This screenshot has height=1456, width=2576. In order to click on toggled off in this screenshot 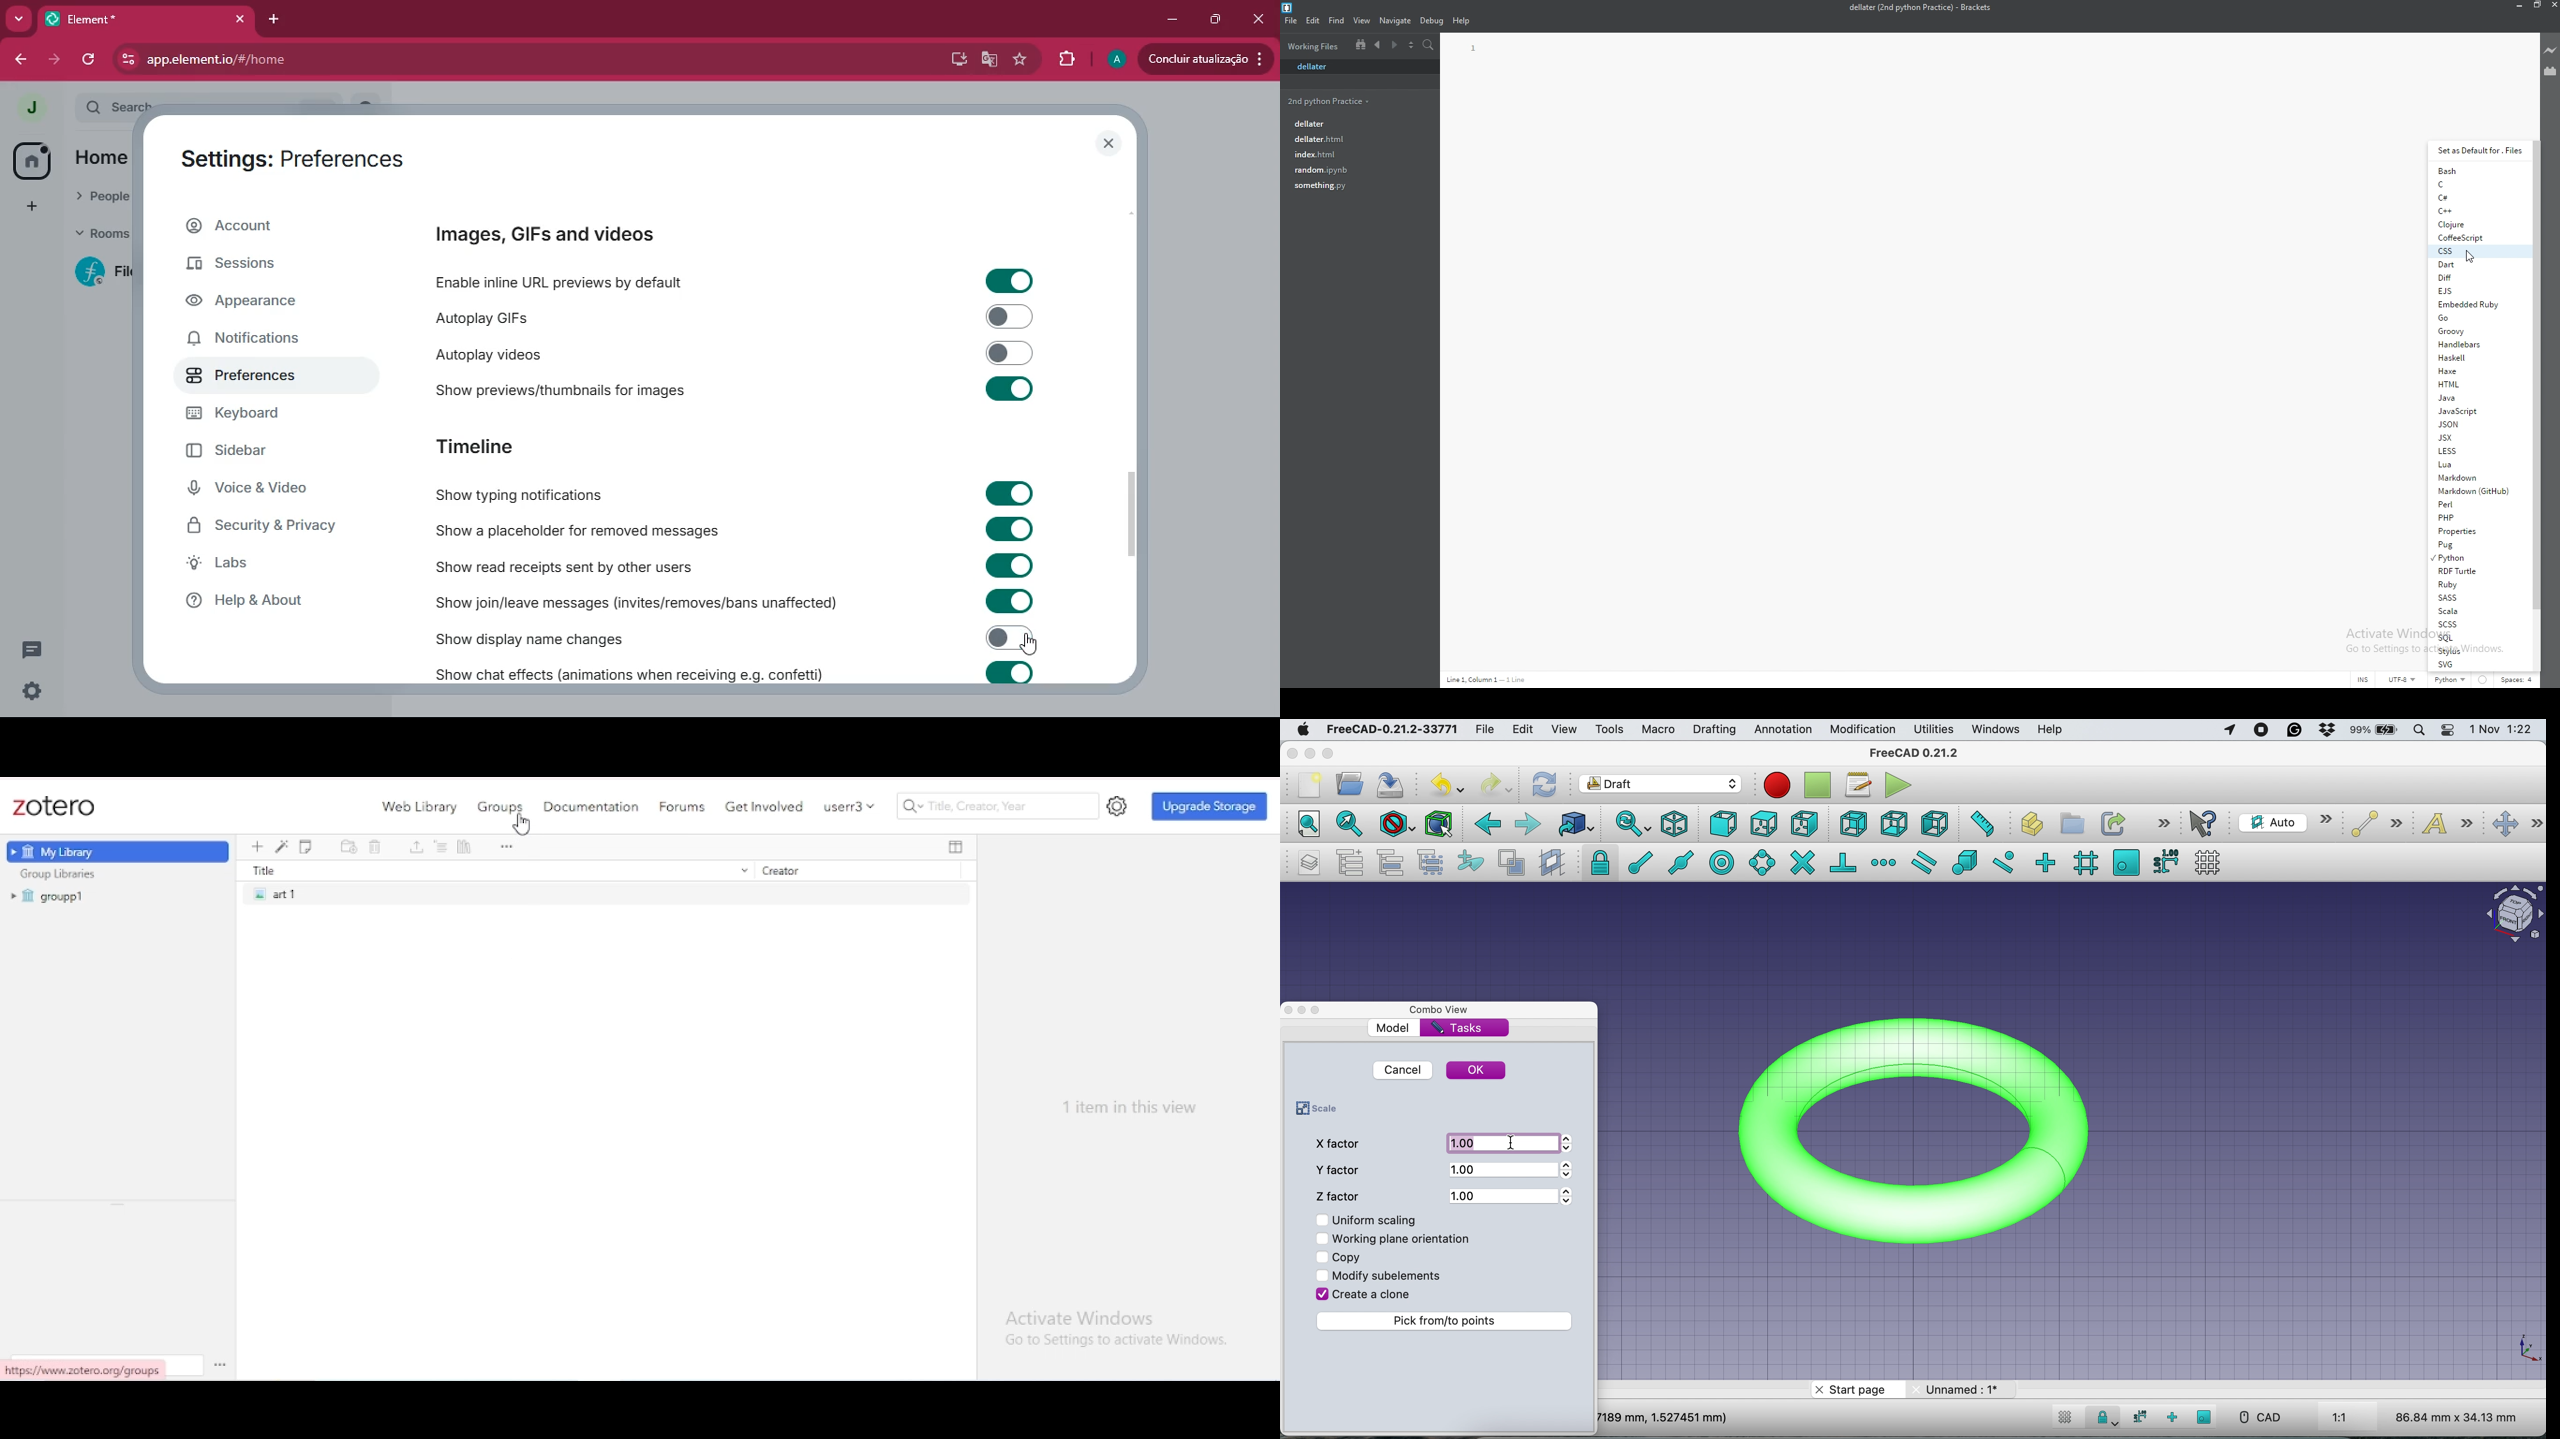, I will do `click(1011, 637)`.